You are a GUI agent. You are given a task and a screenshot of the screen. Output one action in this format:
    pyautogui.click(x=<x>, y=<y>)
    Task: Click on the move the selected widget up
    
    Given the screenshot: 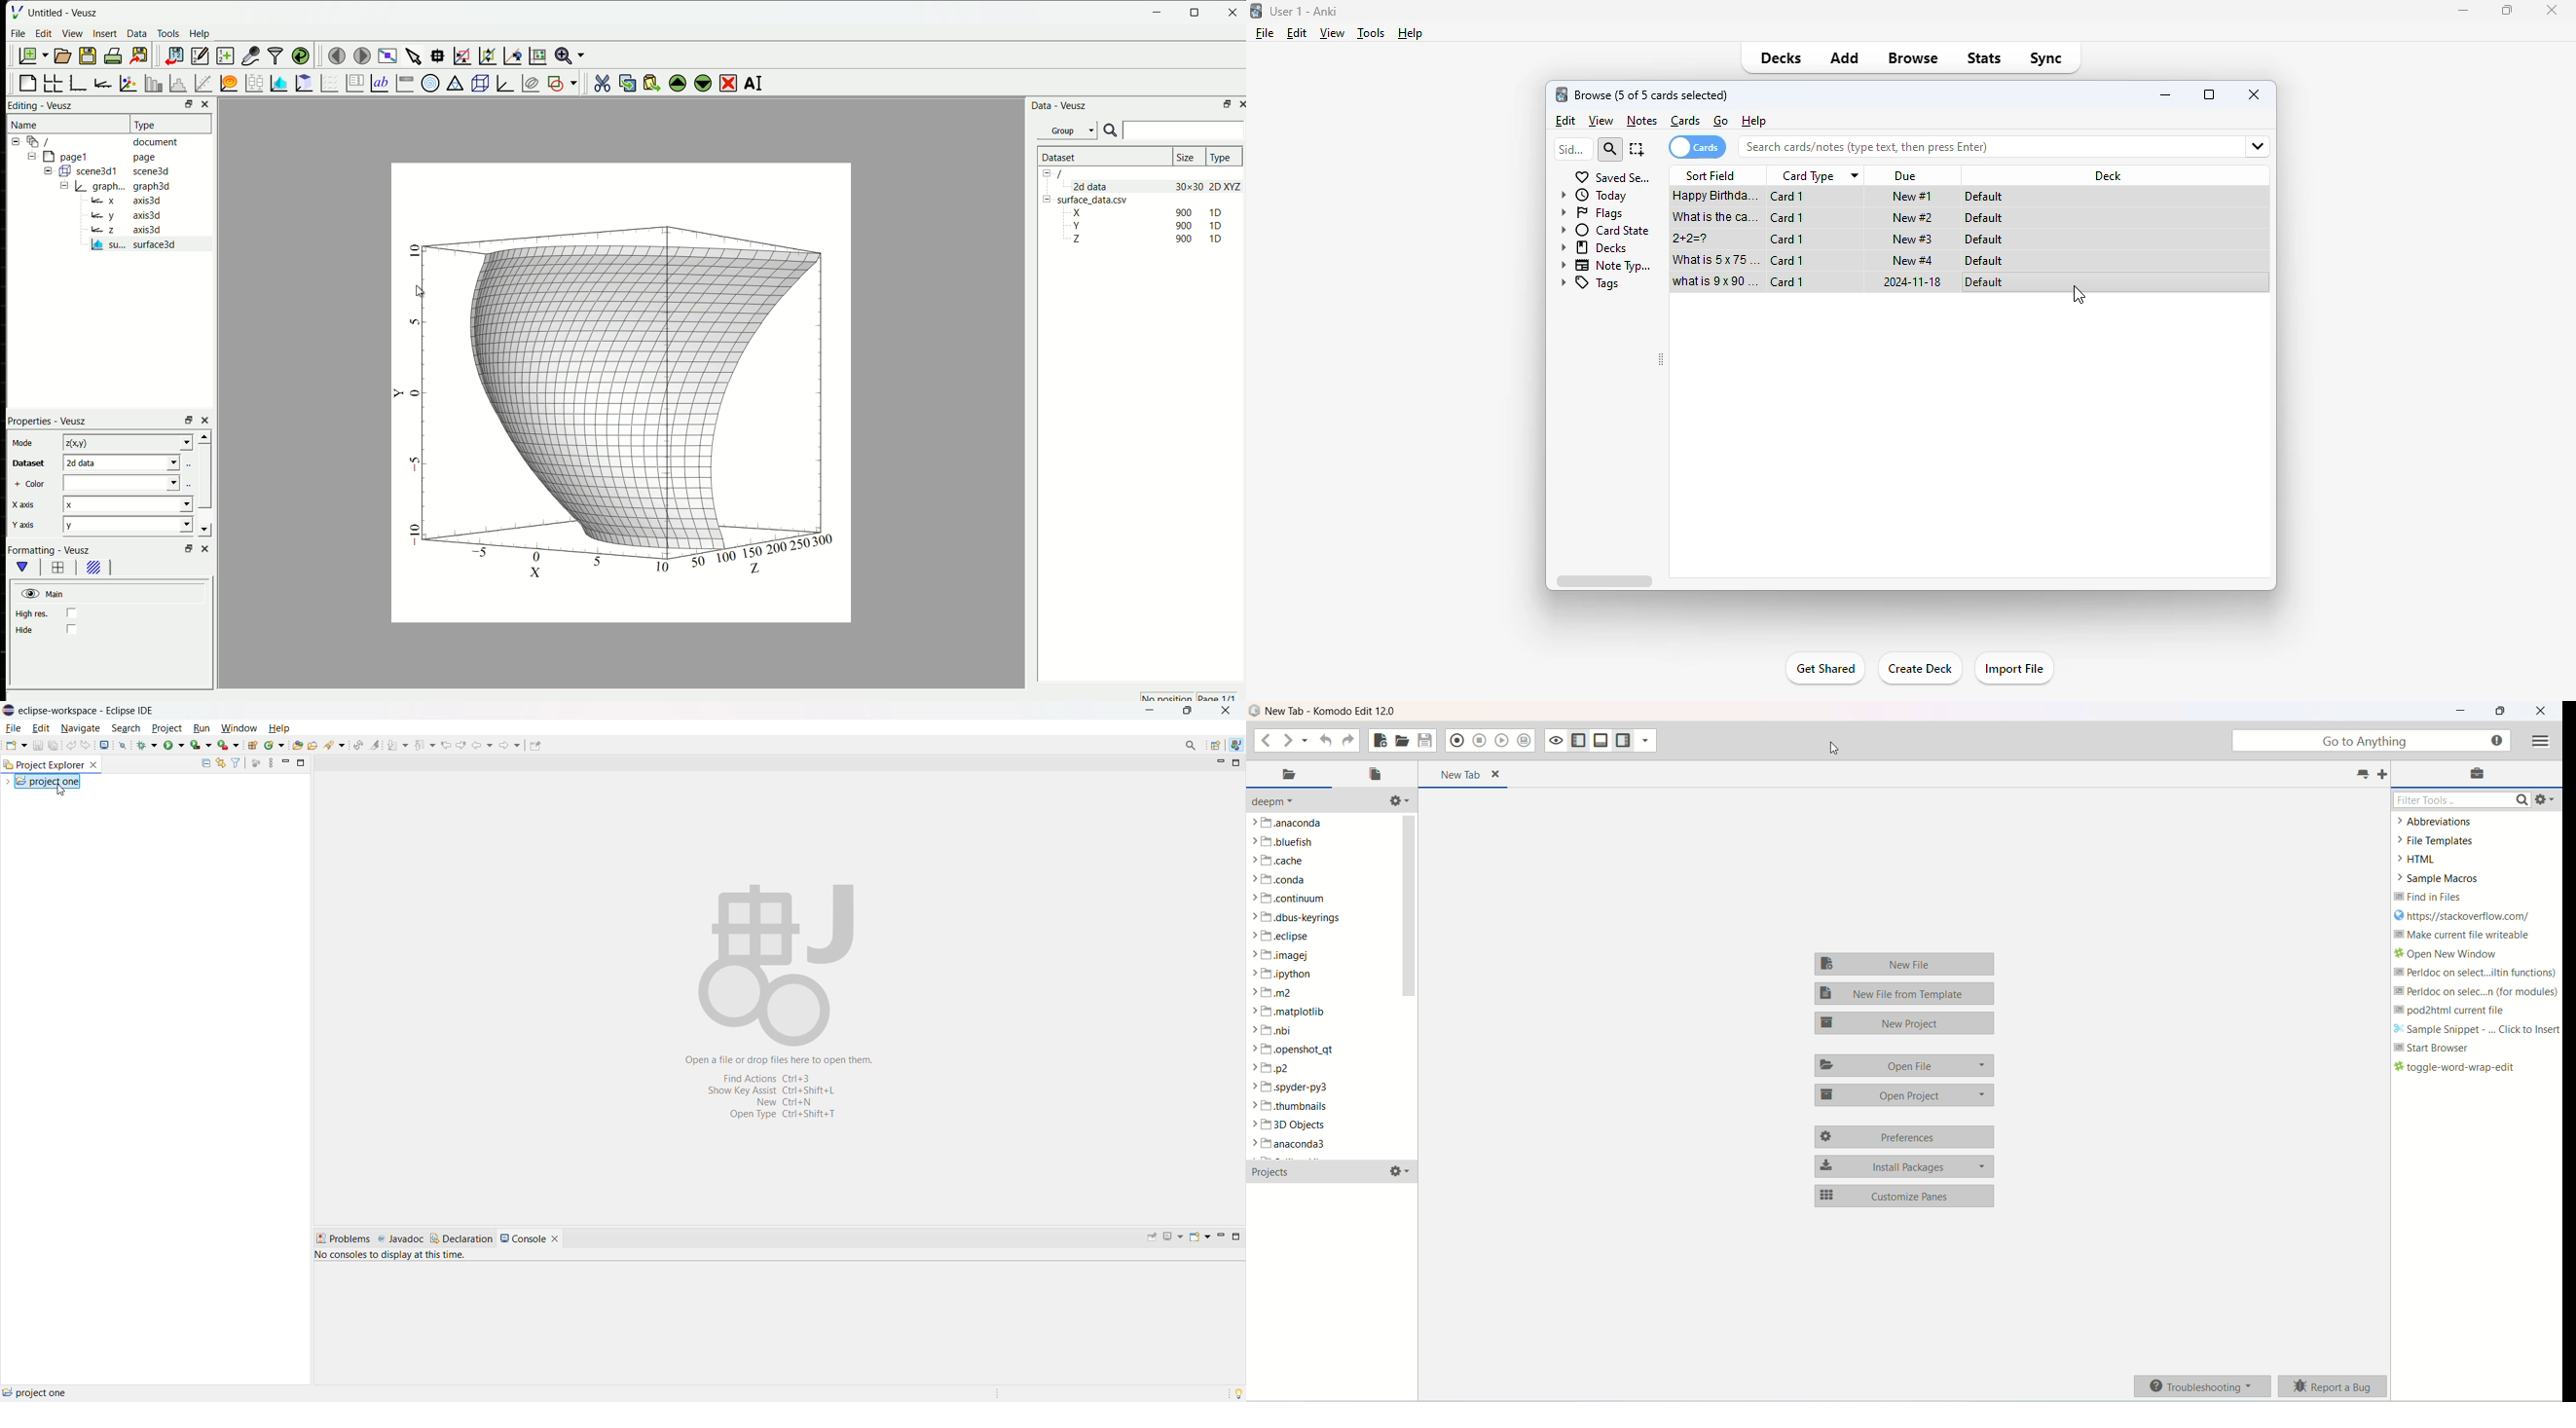 What is the action you would take?
    pyautogui.click(x=678, y=82)
    